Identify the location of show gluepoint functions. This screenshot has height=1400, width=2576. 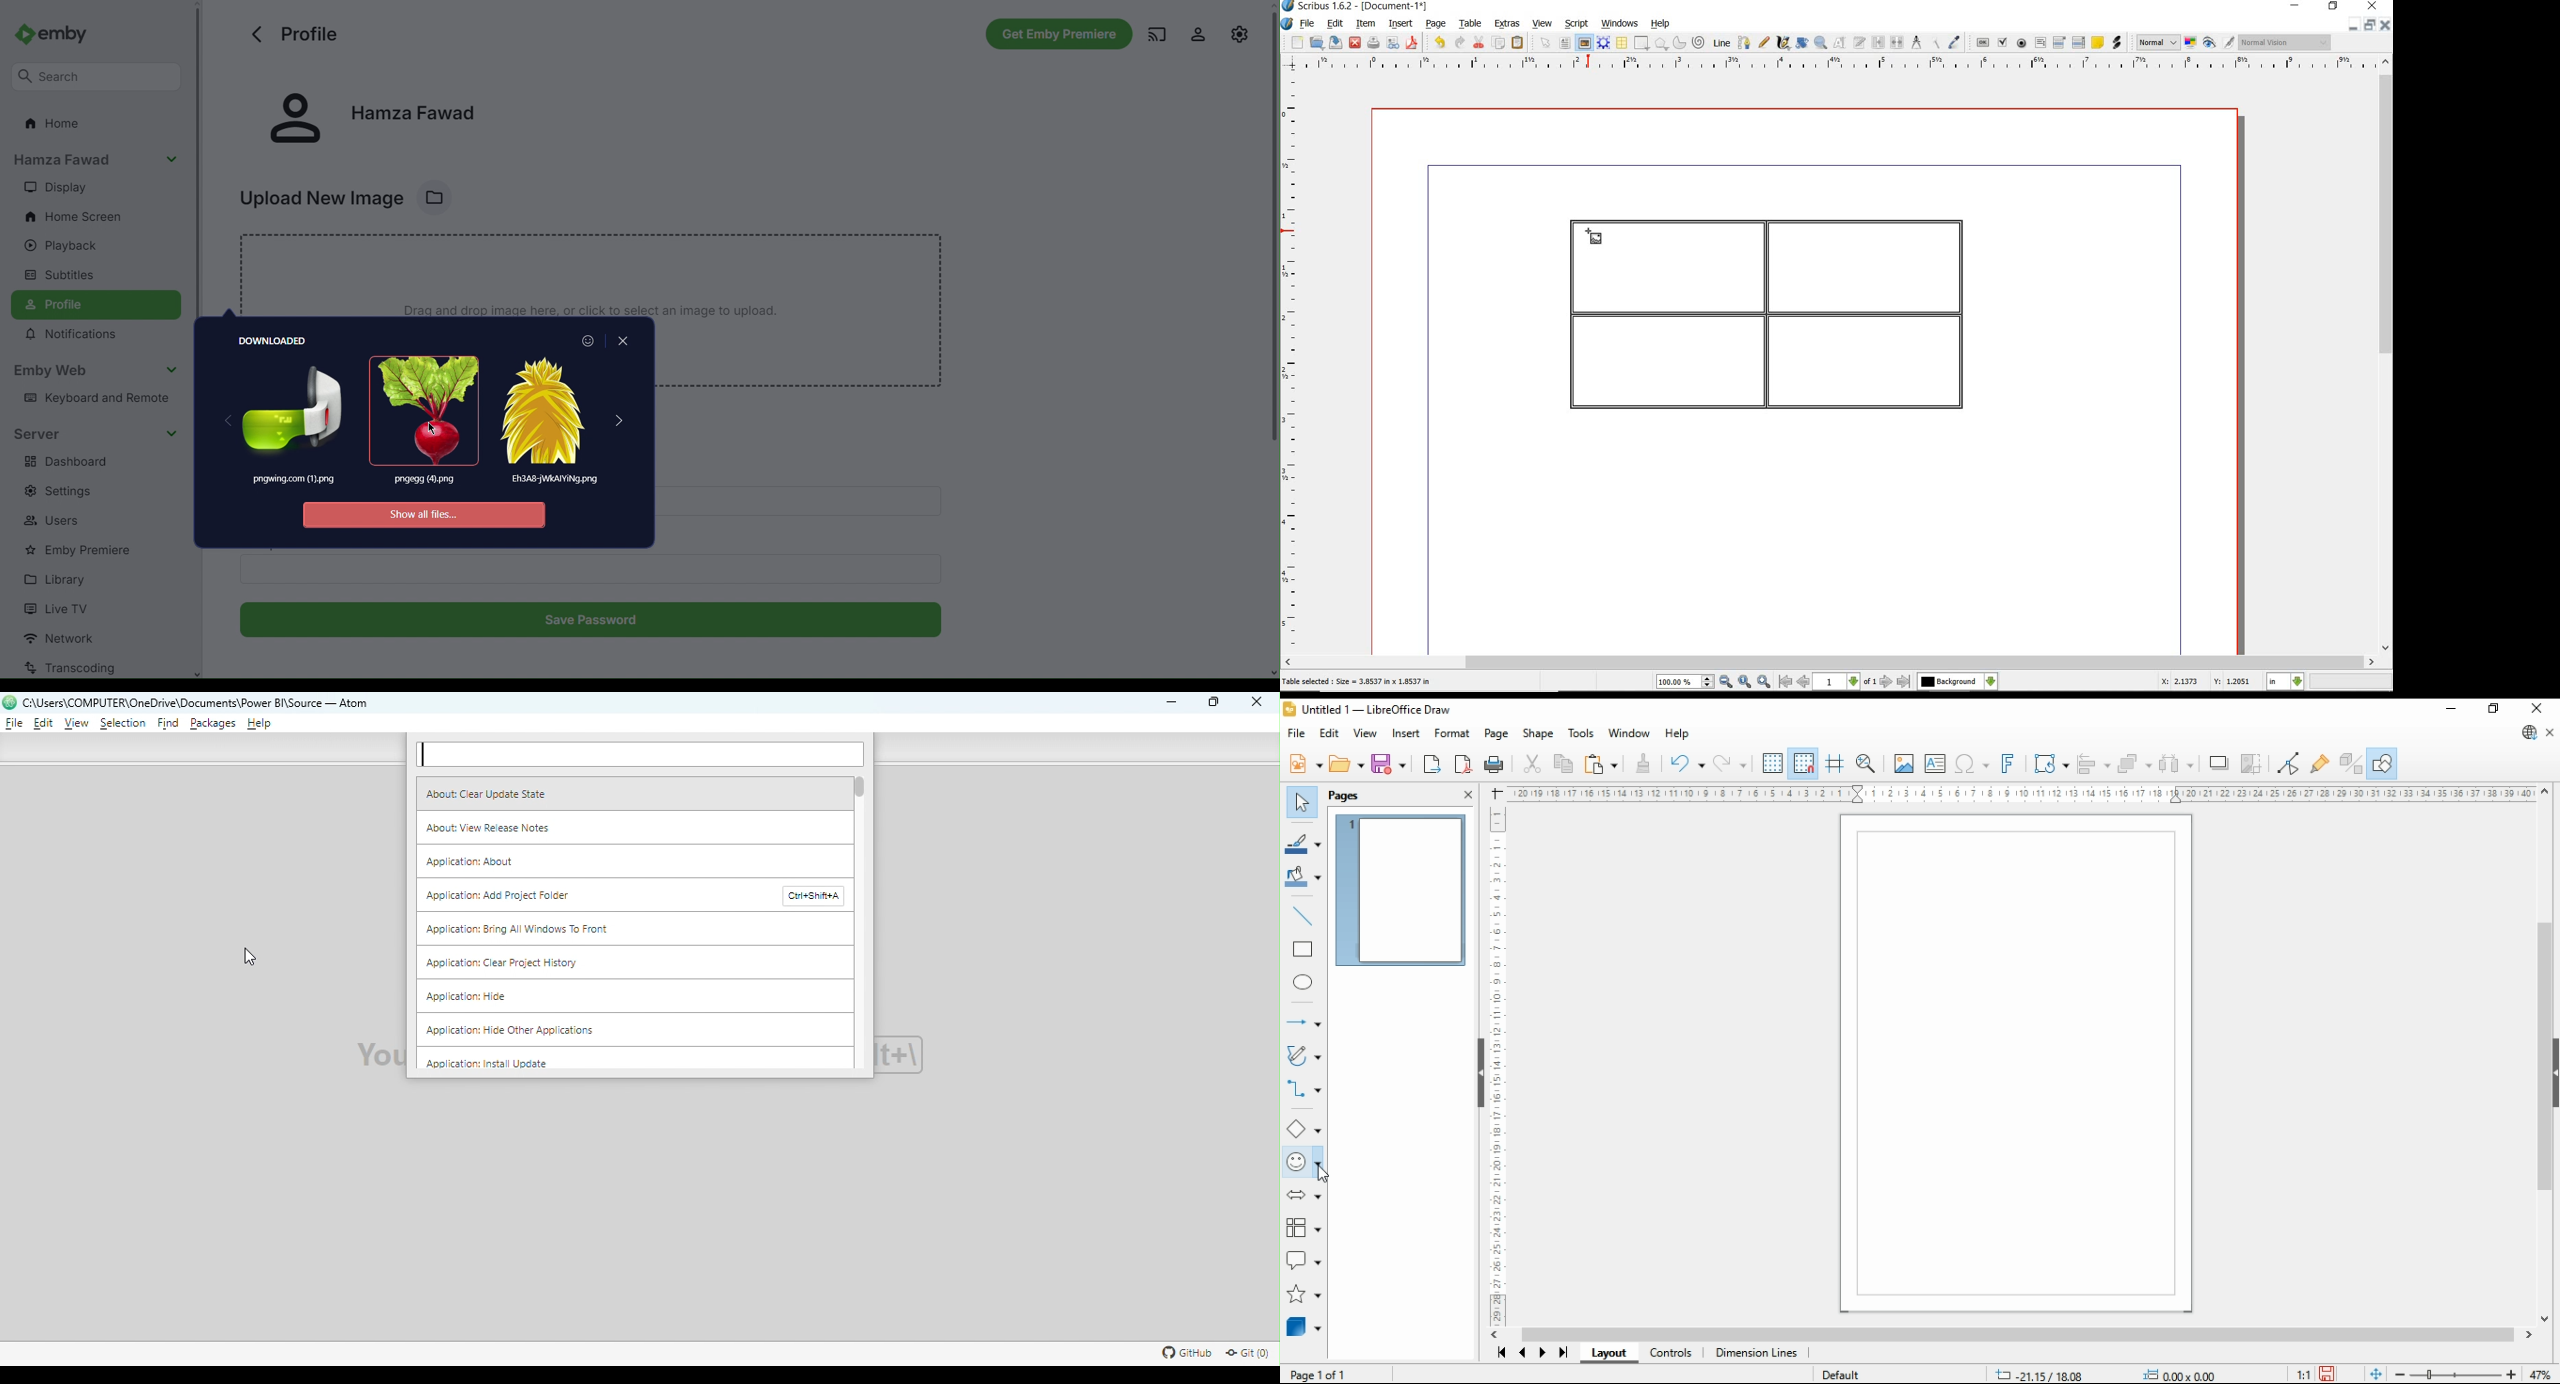
(2320, 765).